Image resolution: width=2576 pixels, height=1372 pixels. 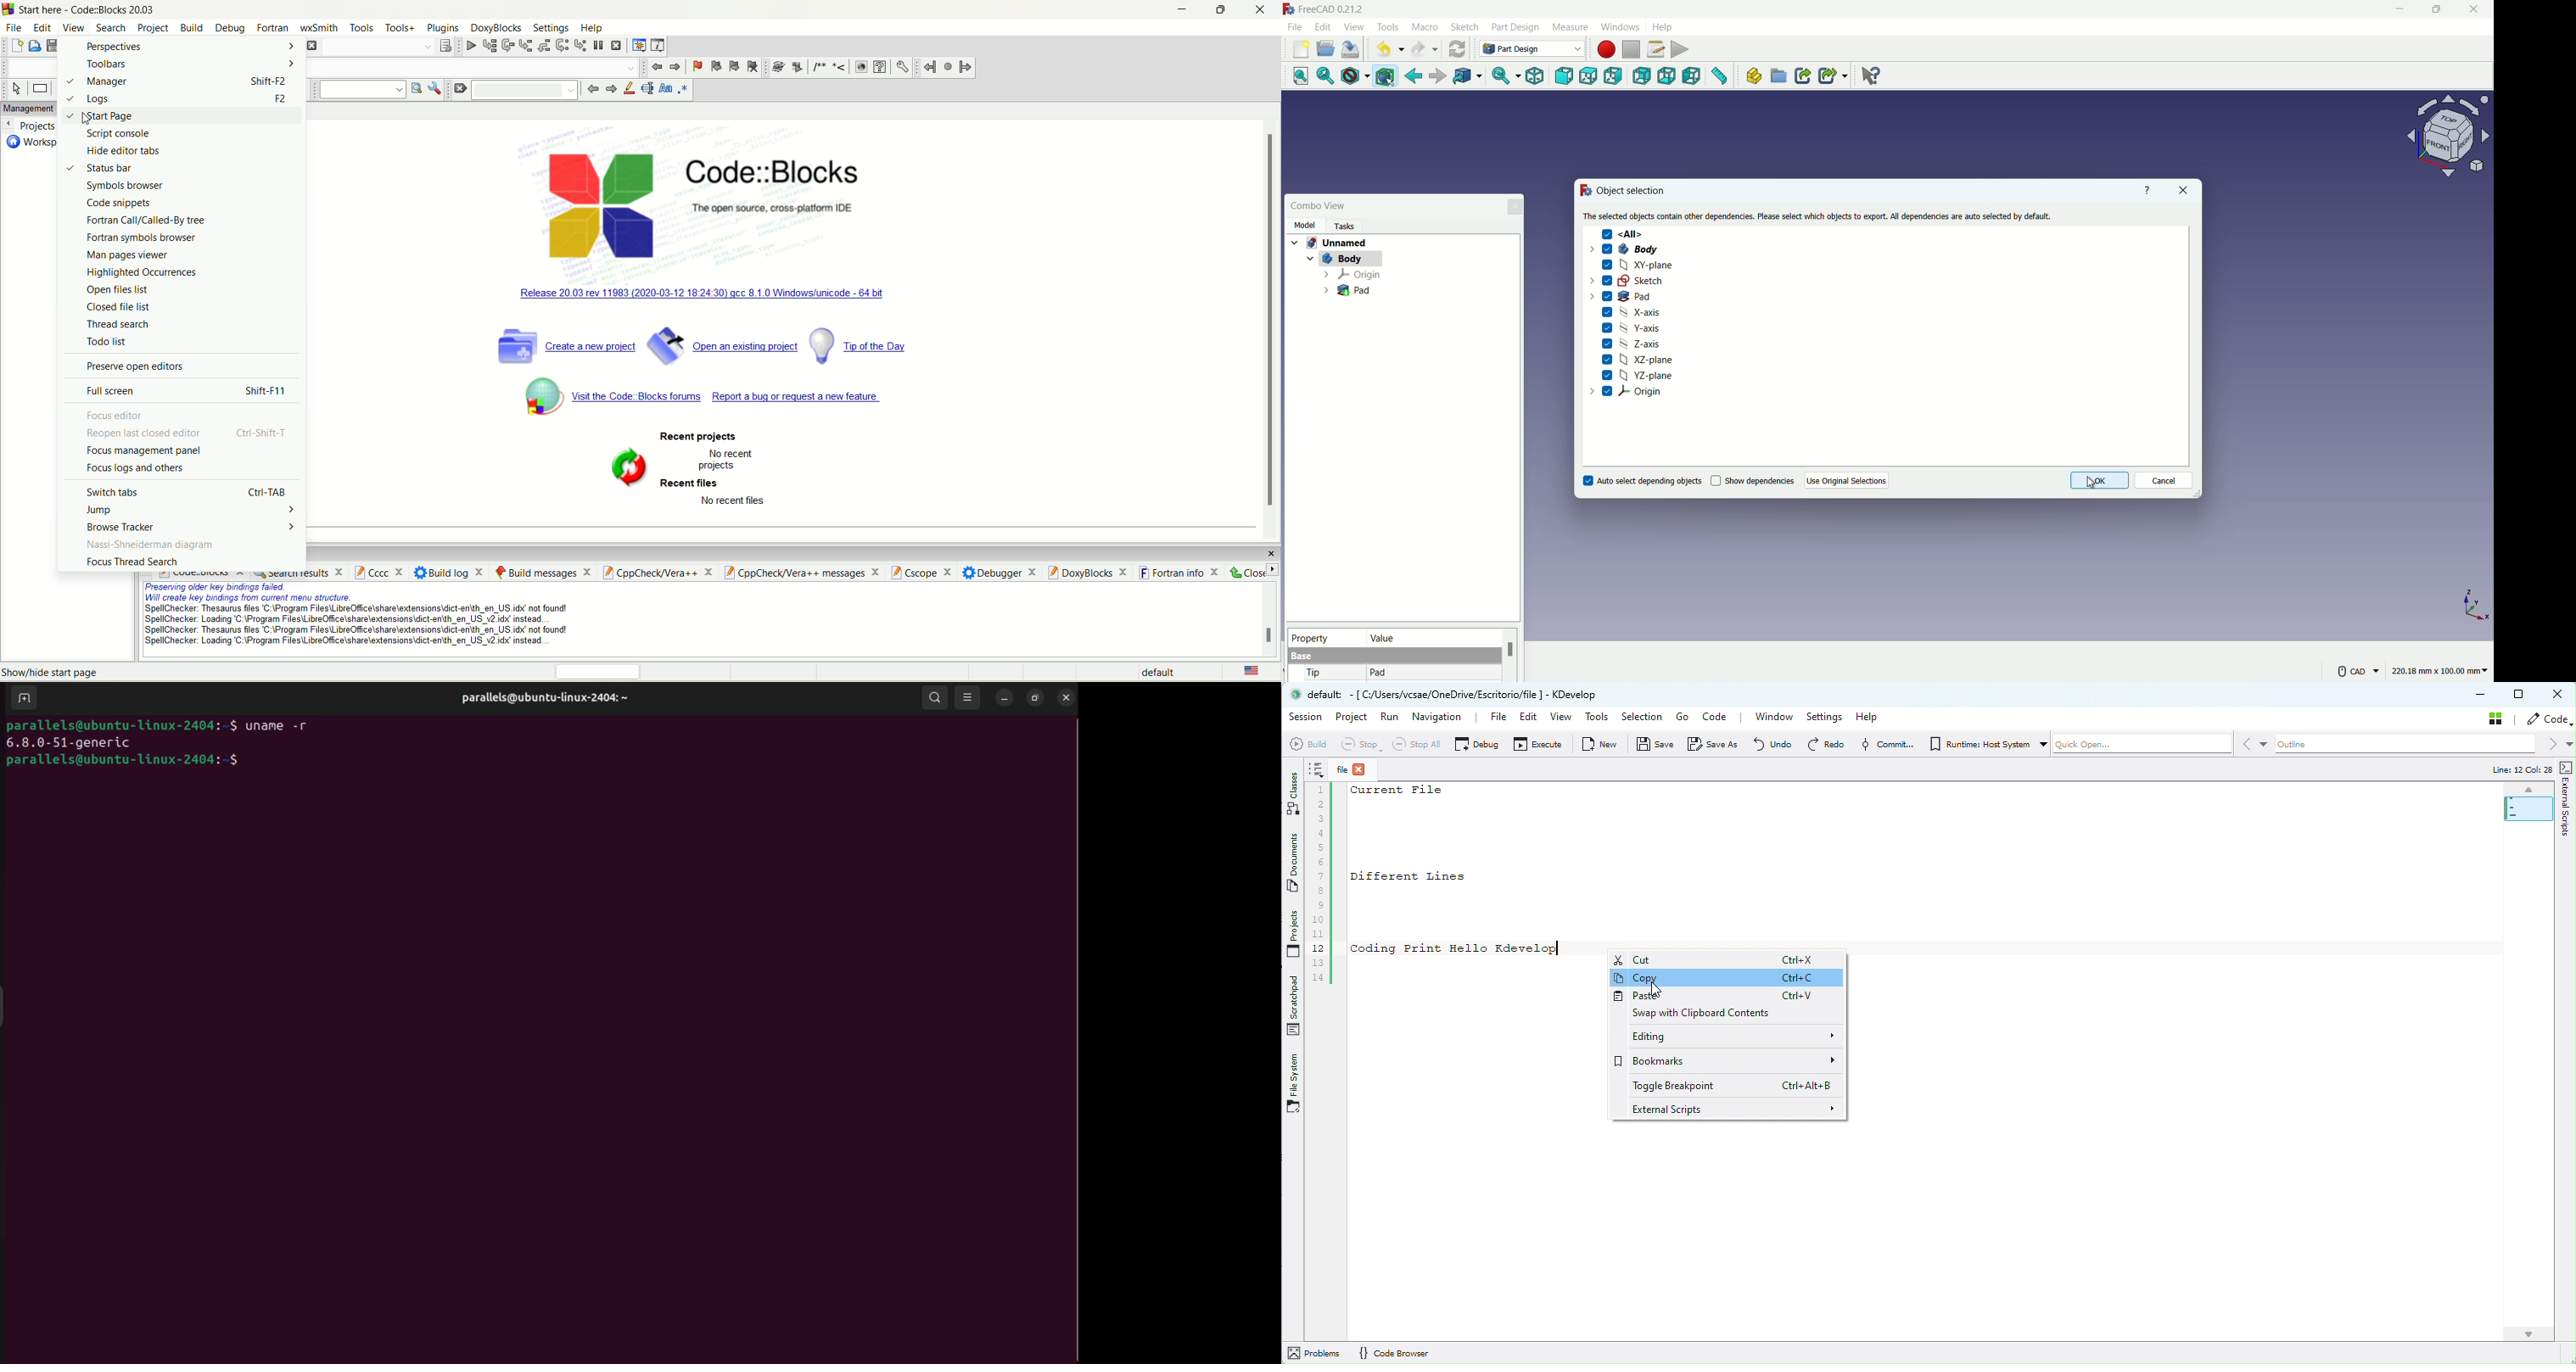 What do you see at coordinates (1348, 259) in the screenshot?
I see `Body` at bounding box center [1348, 259].